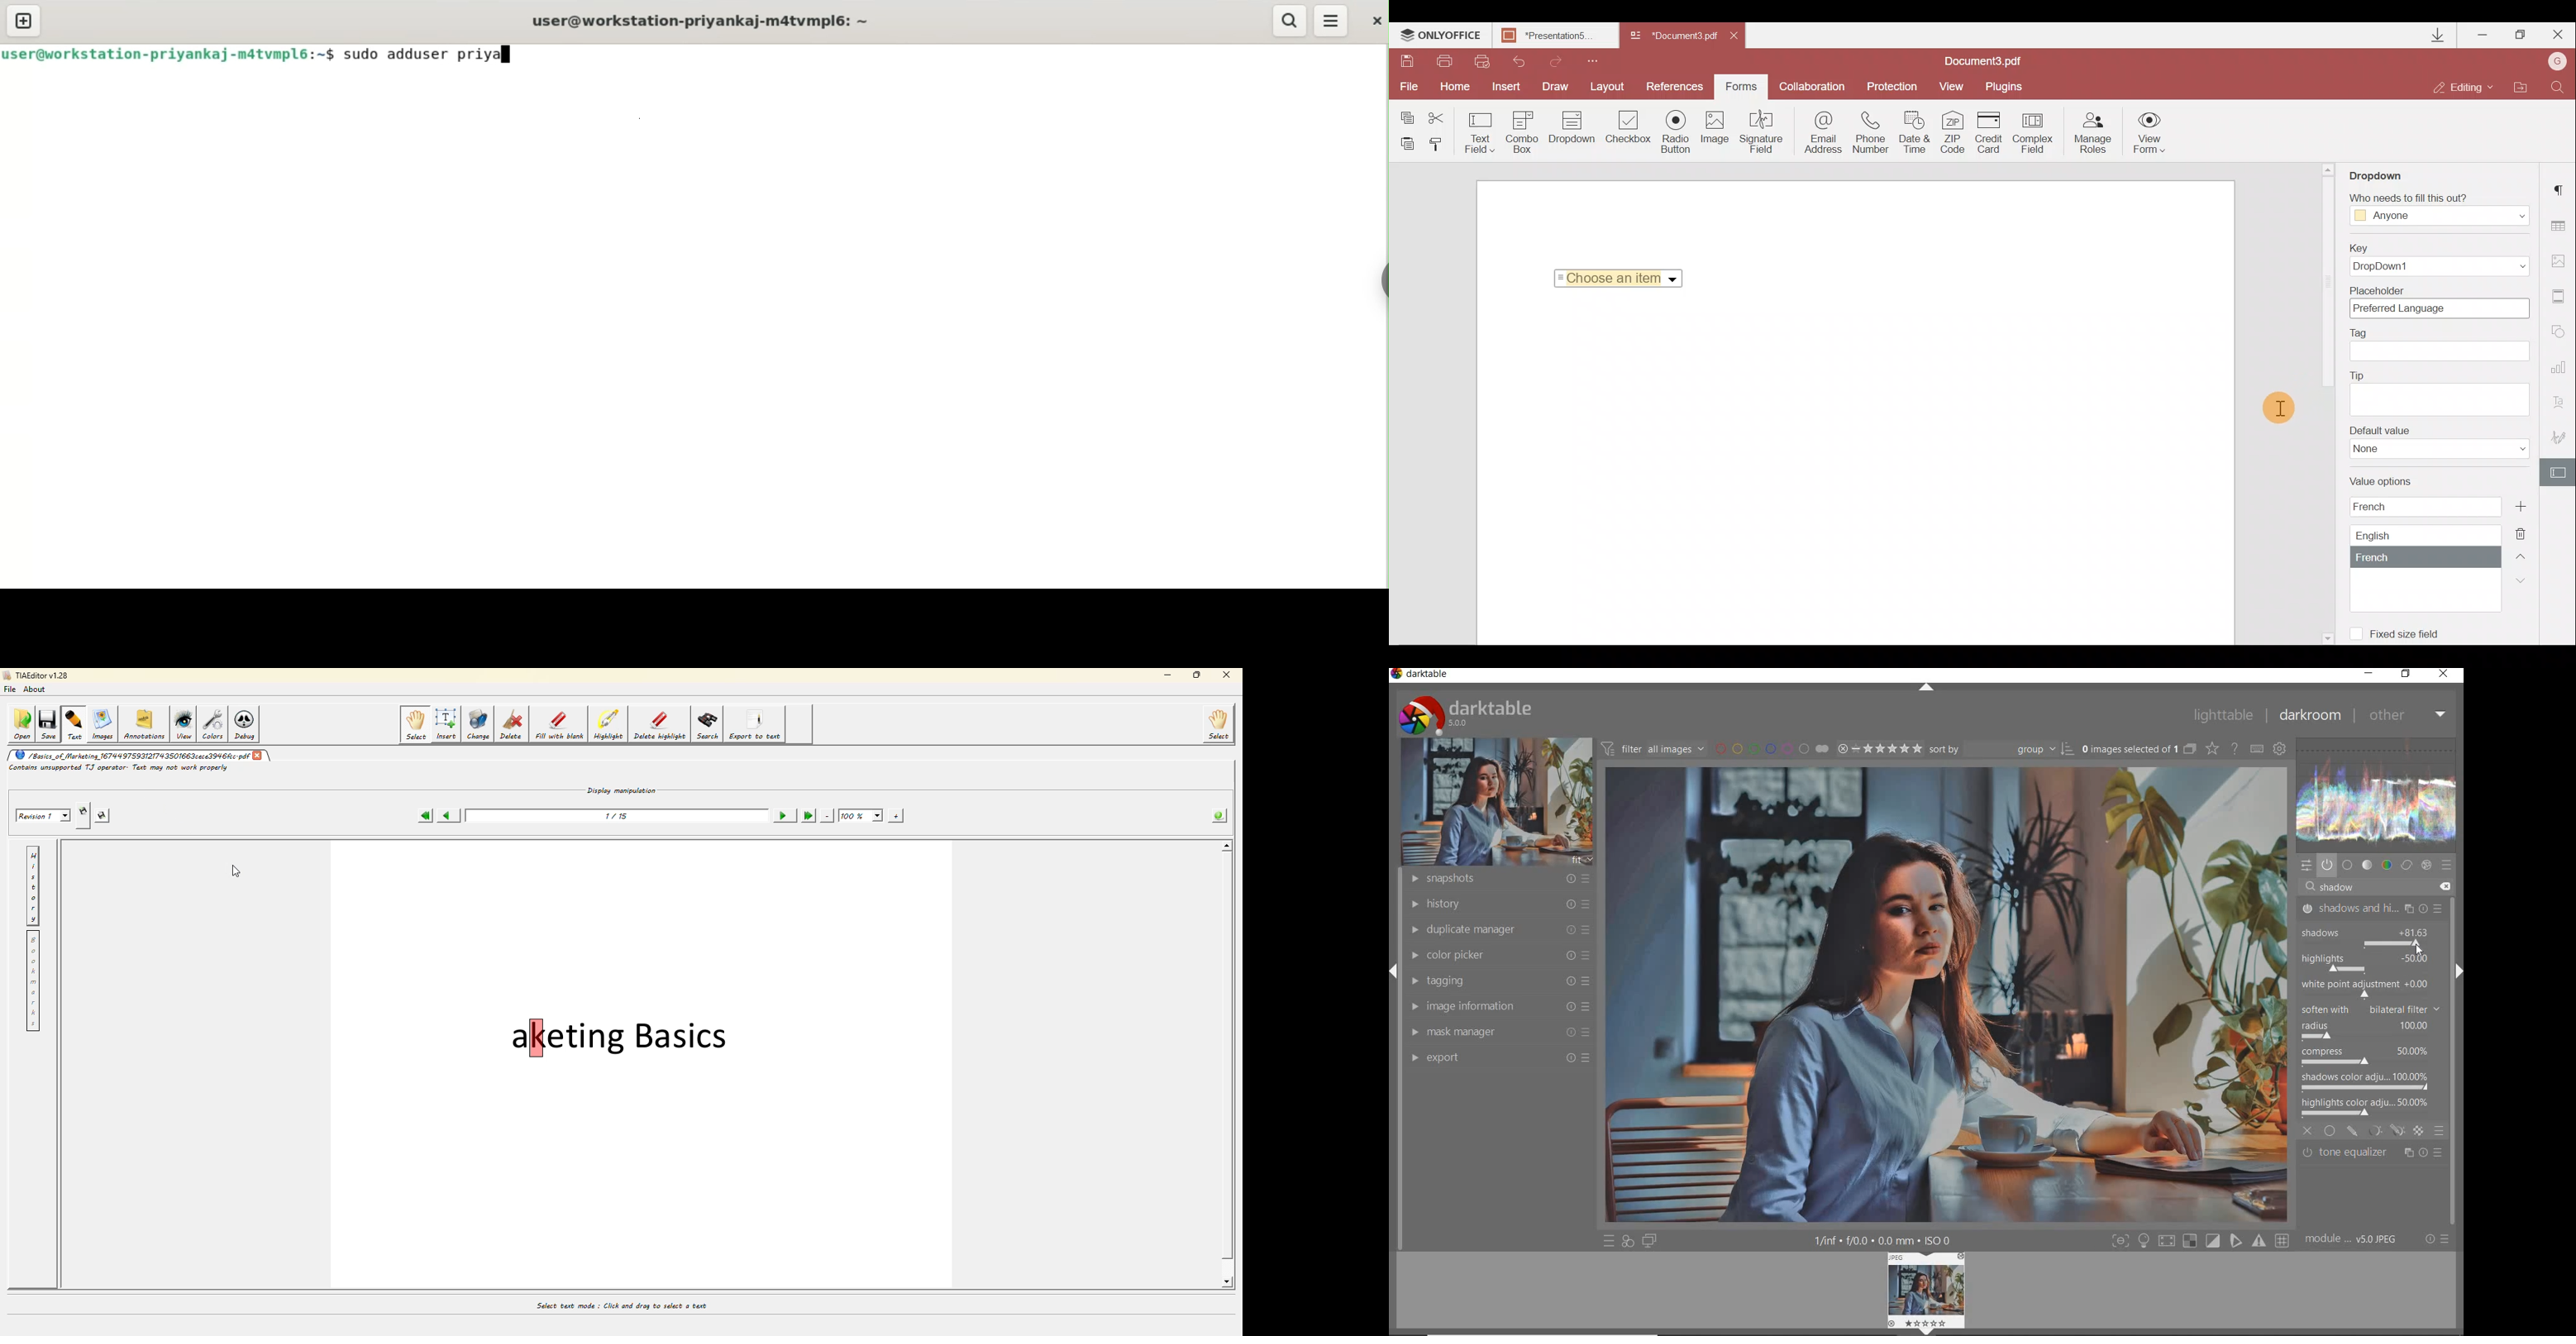  I want to click on Copy style, so click(1440, 143).